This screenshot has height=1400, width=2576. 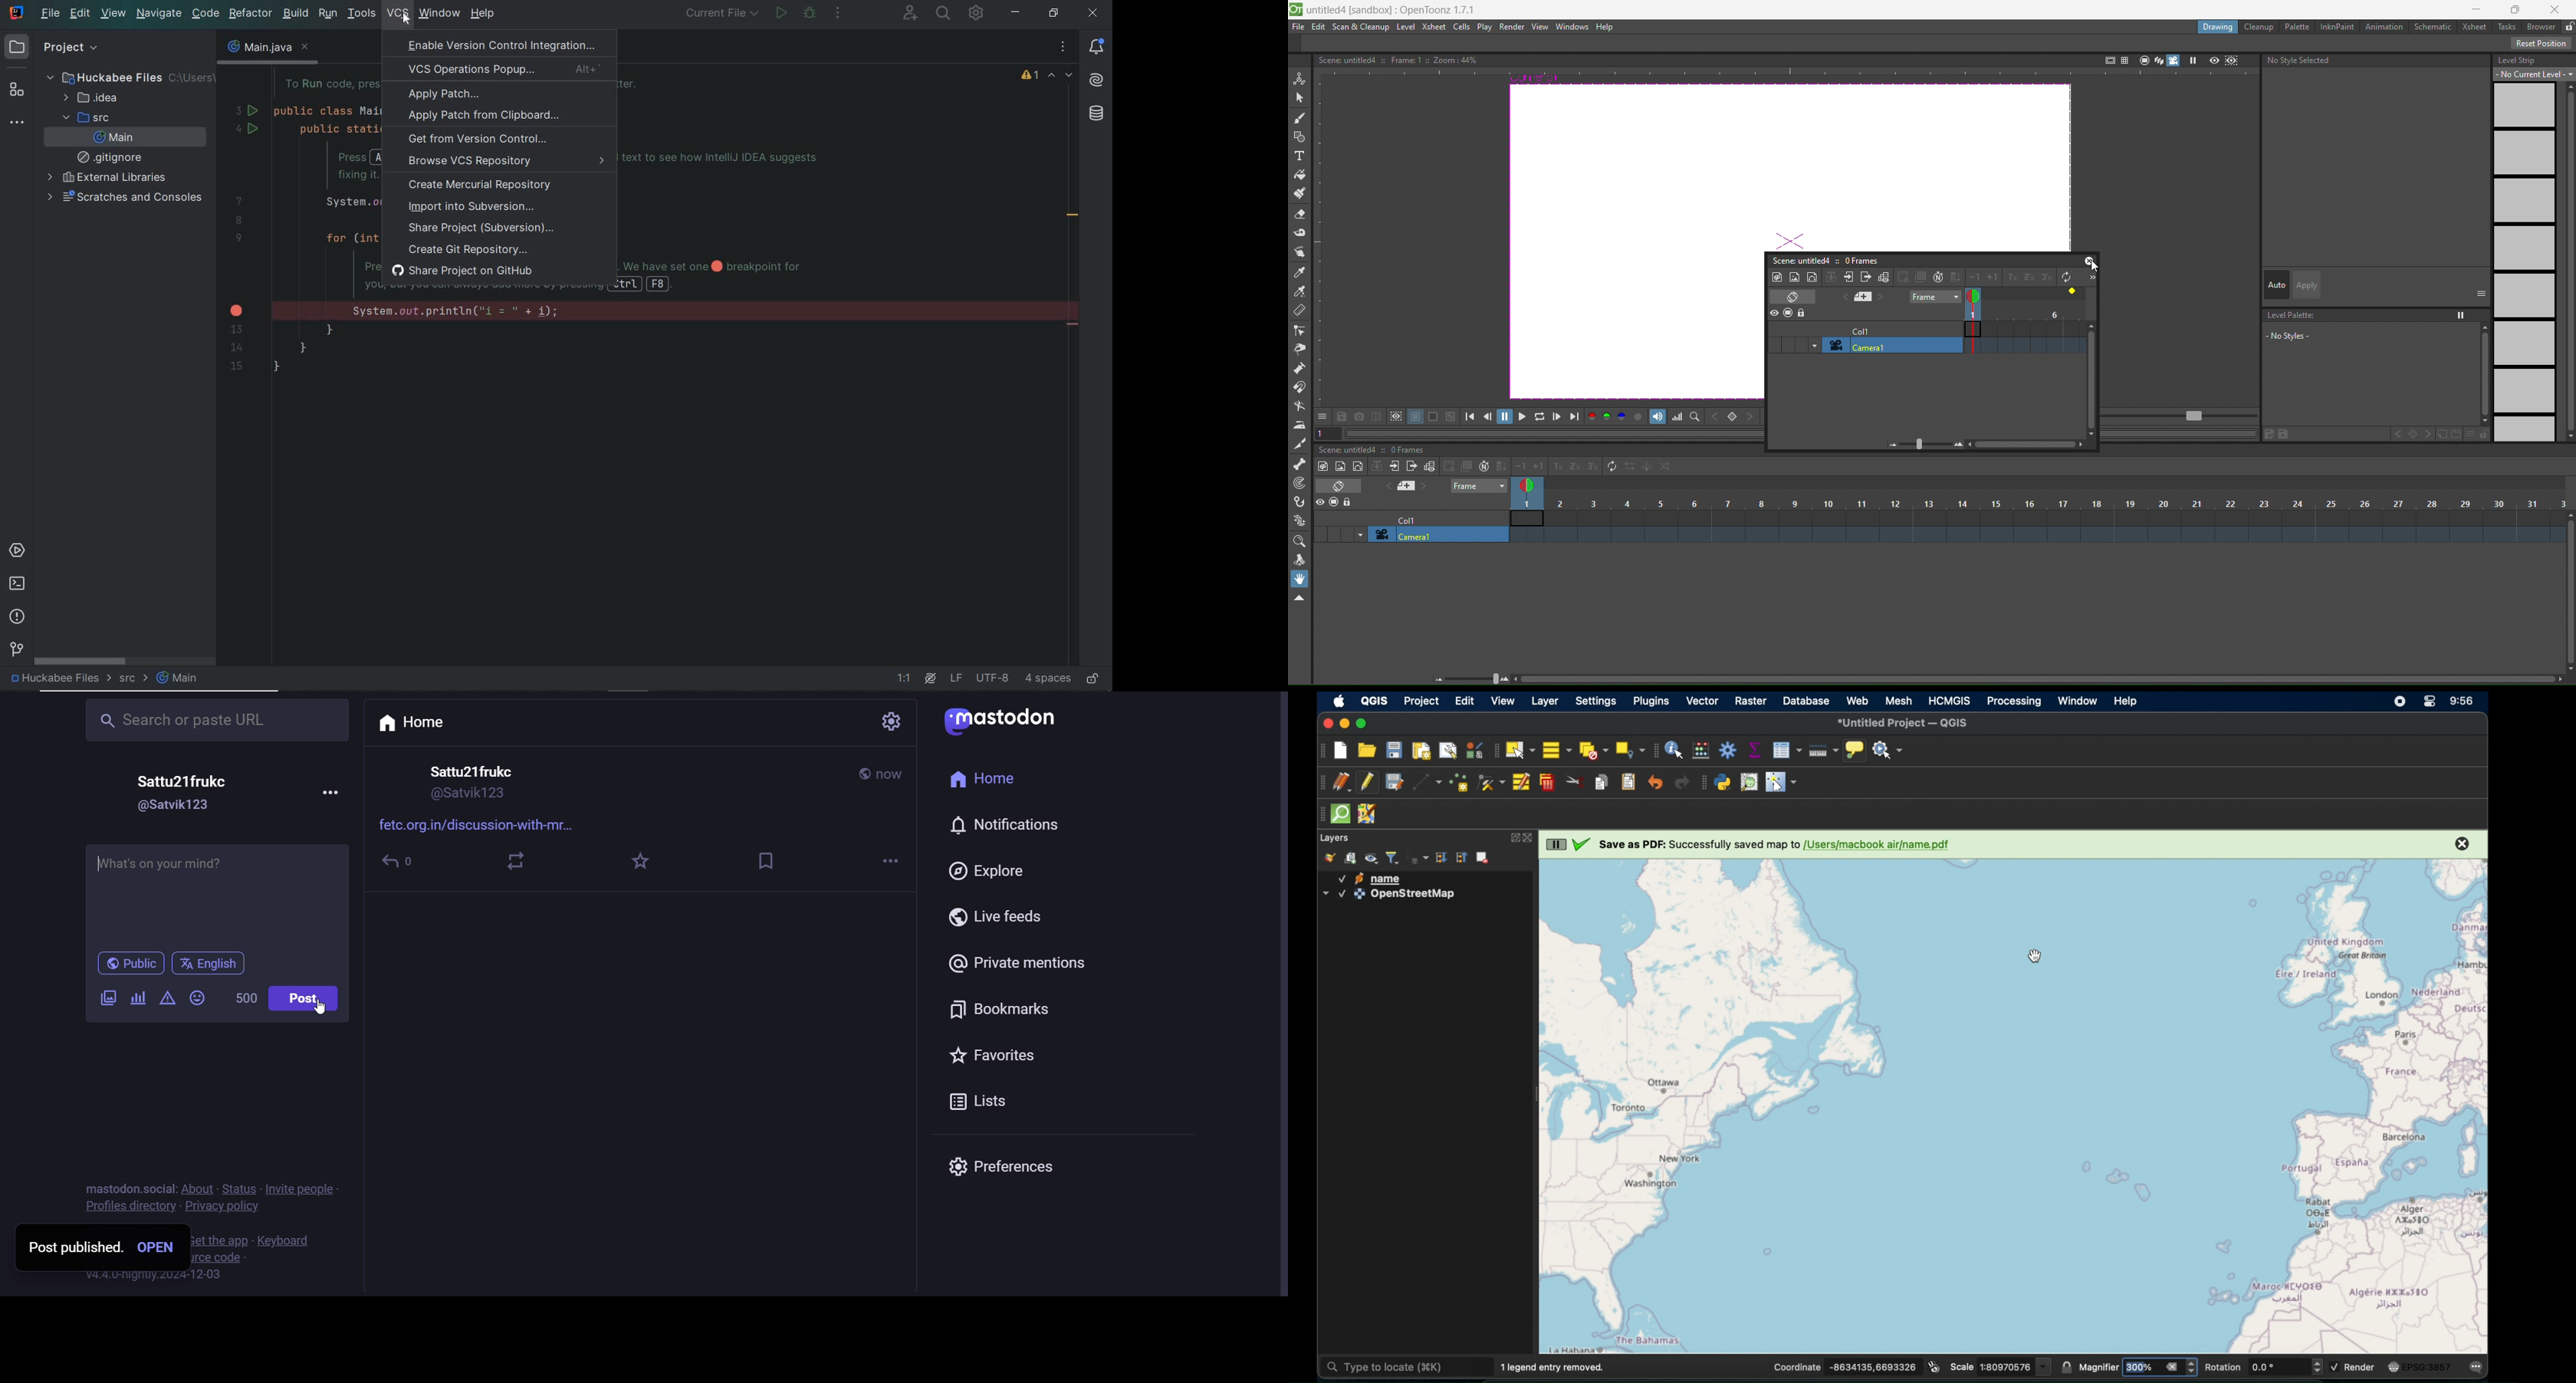 I want to click on view, so click(x=1540, y=27).